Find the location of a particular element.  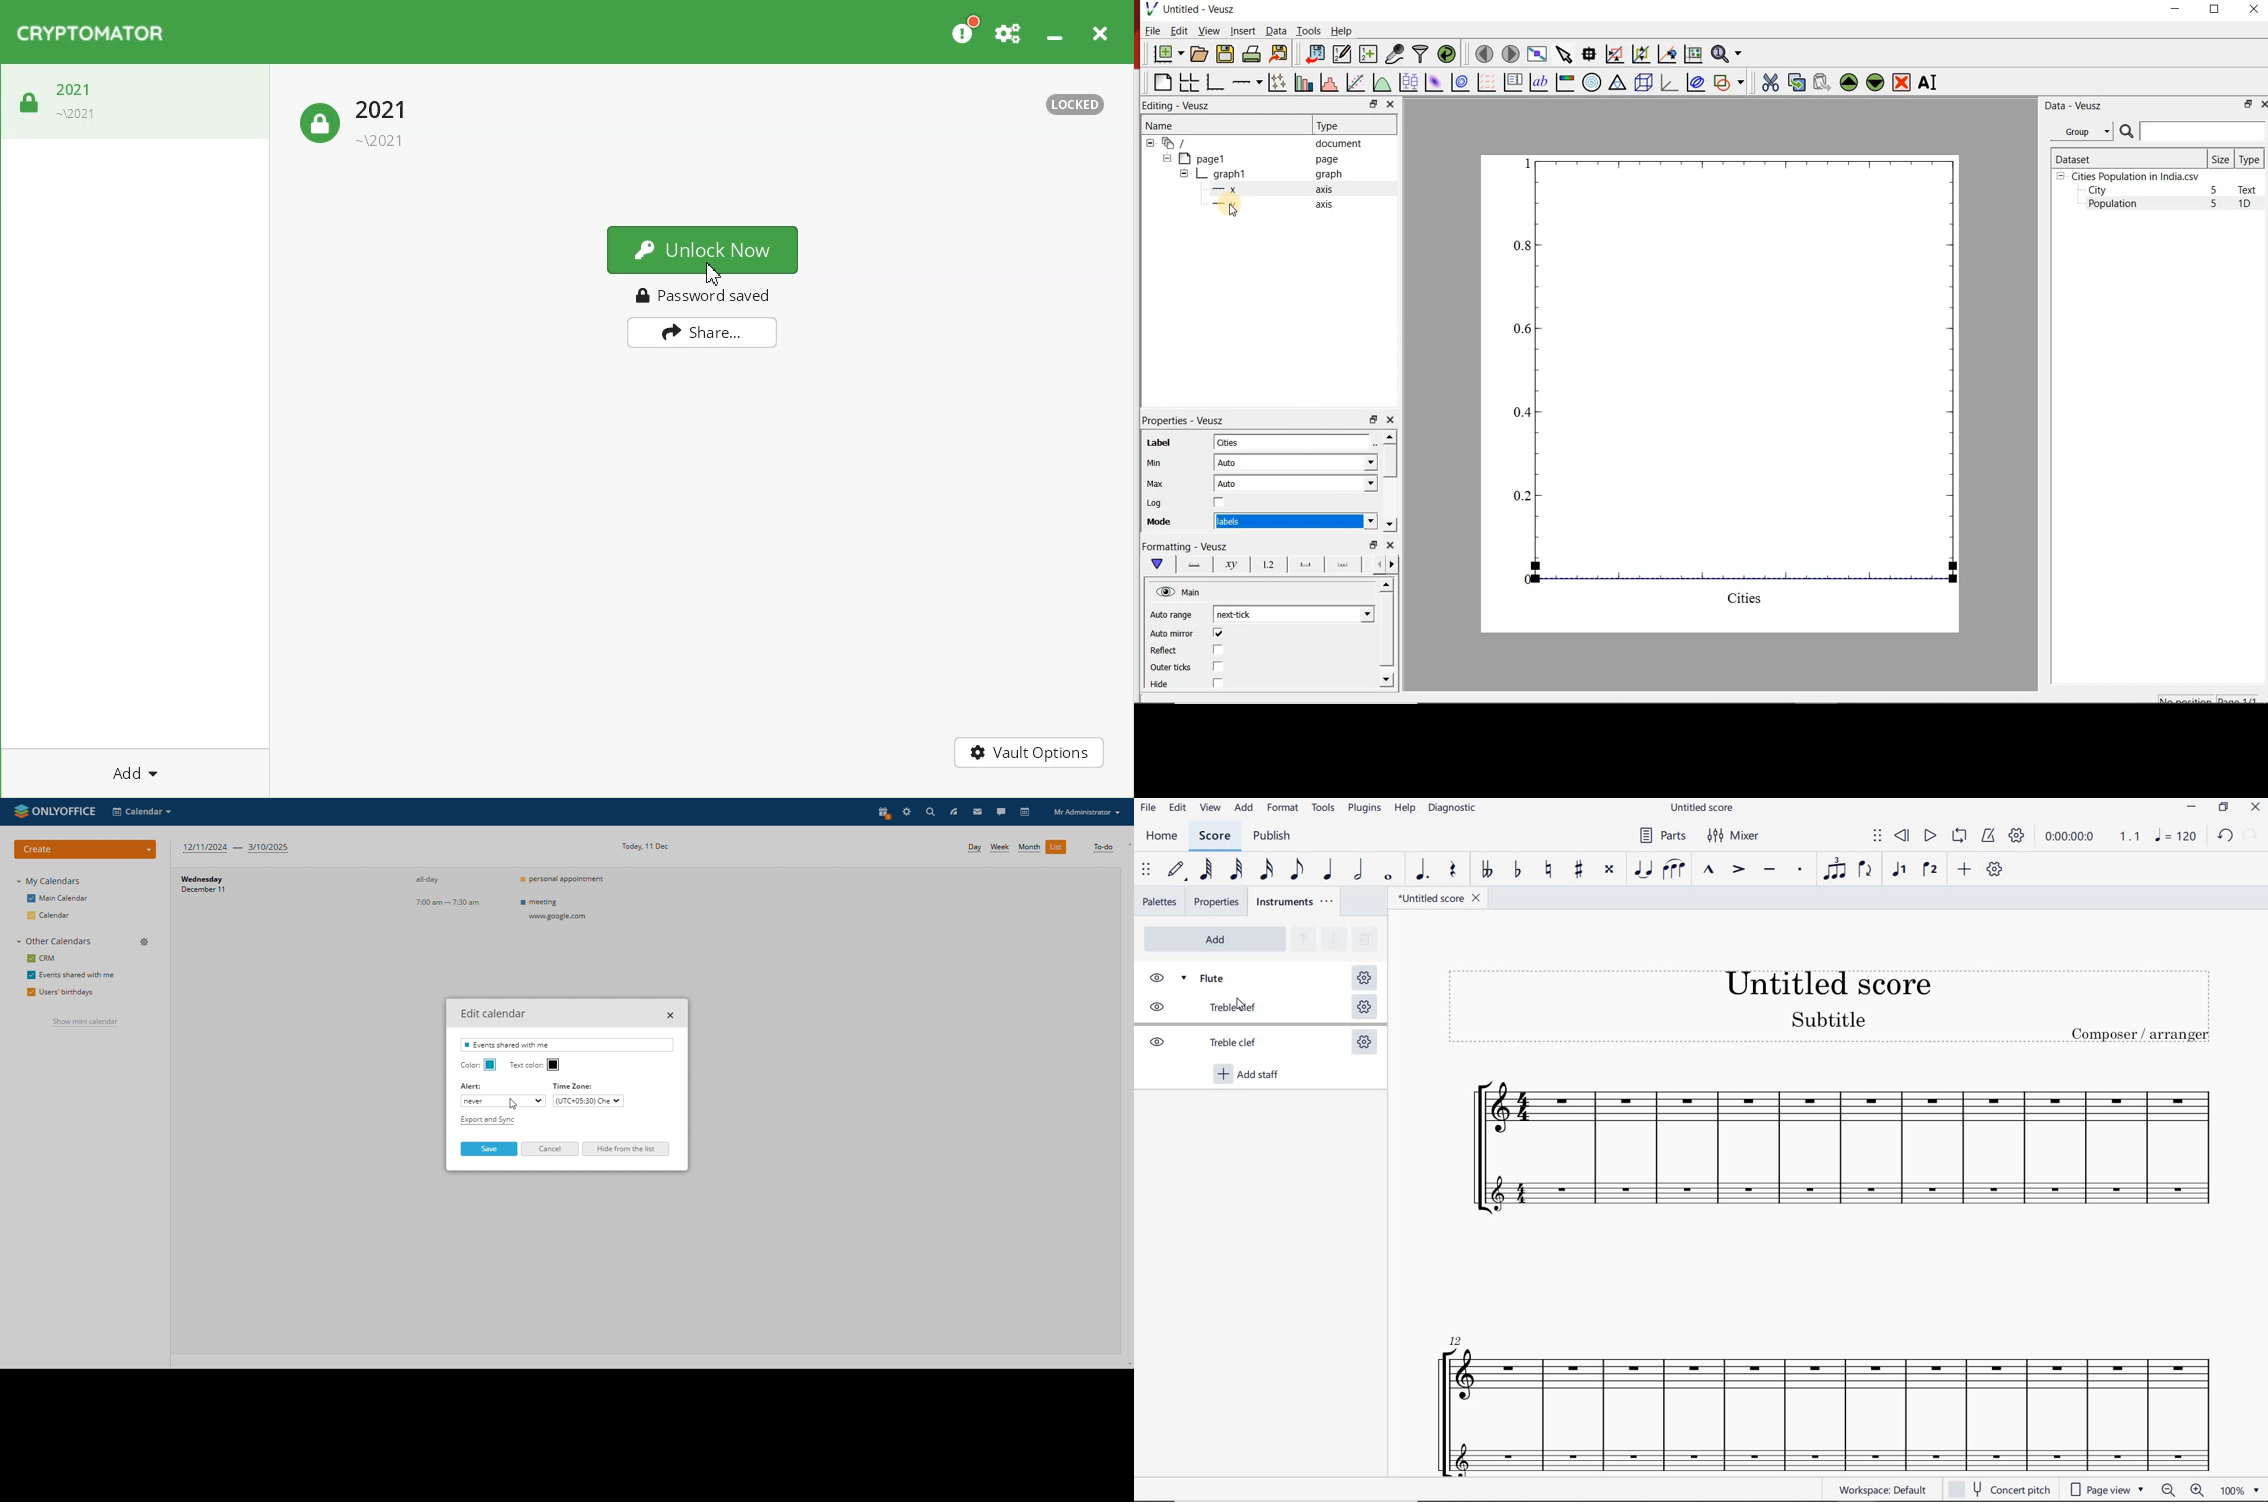

Please Consider donating is located at coordinates (965, 29).